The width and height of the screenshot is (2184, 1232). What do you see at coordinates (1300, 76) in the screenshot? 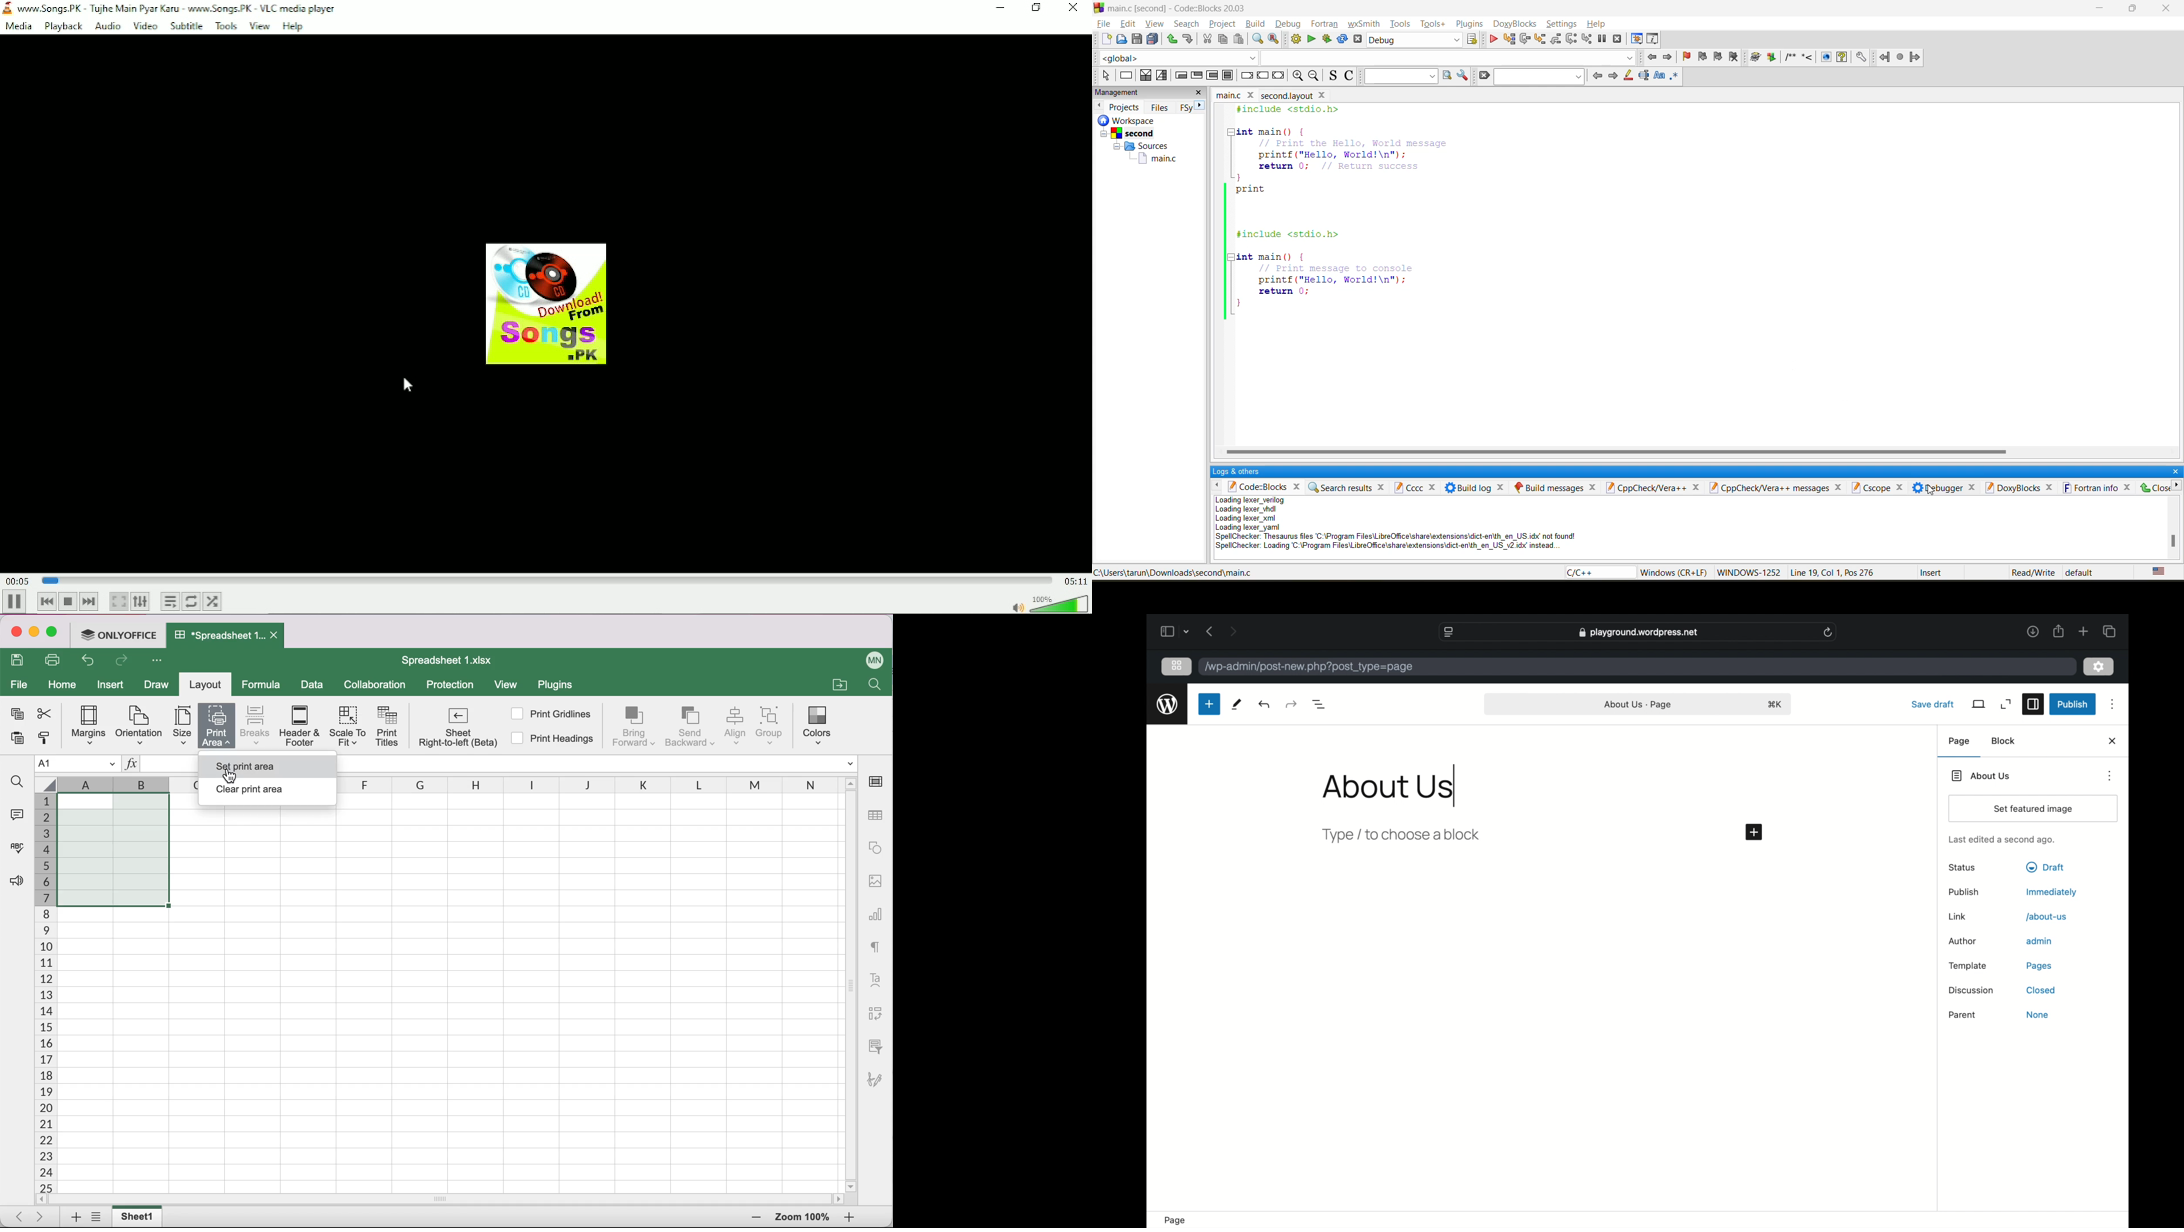
I see `zoom in` at bounding box center [1300, 76].